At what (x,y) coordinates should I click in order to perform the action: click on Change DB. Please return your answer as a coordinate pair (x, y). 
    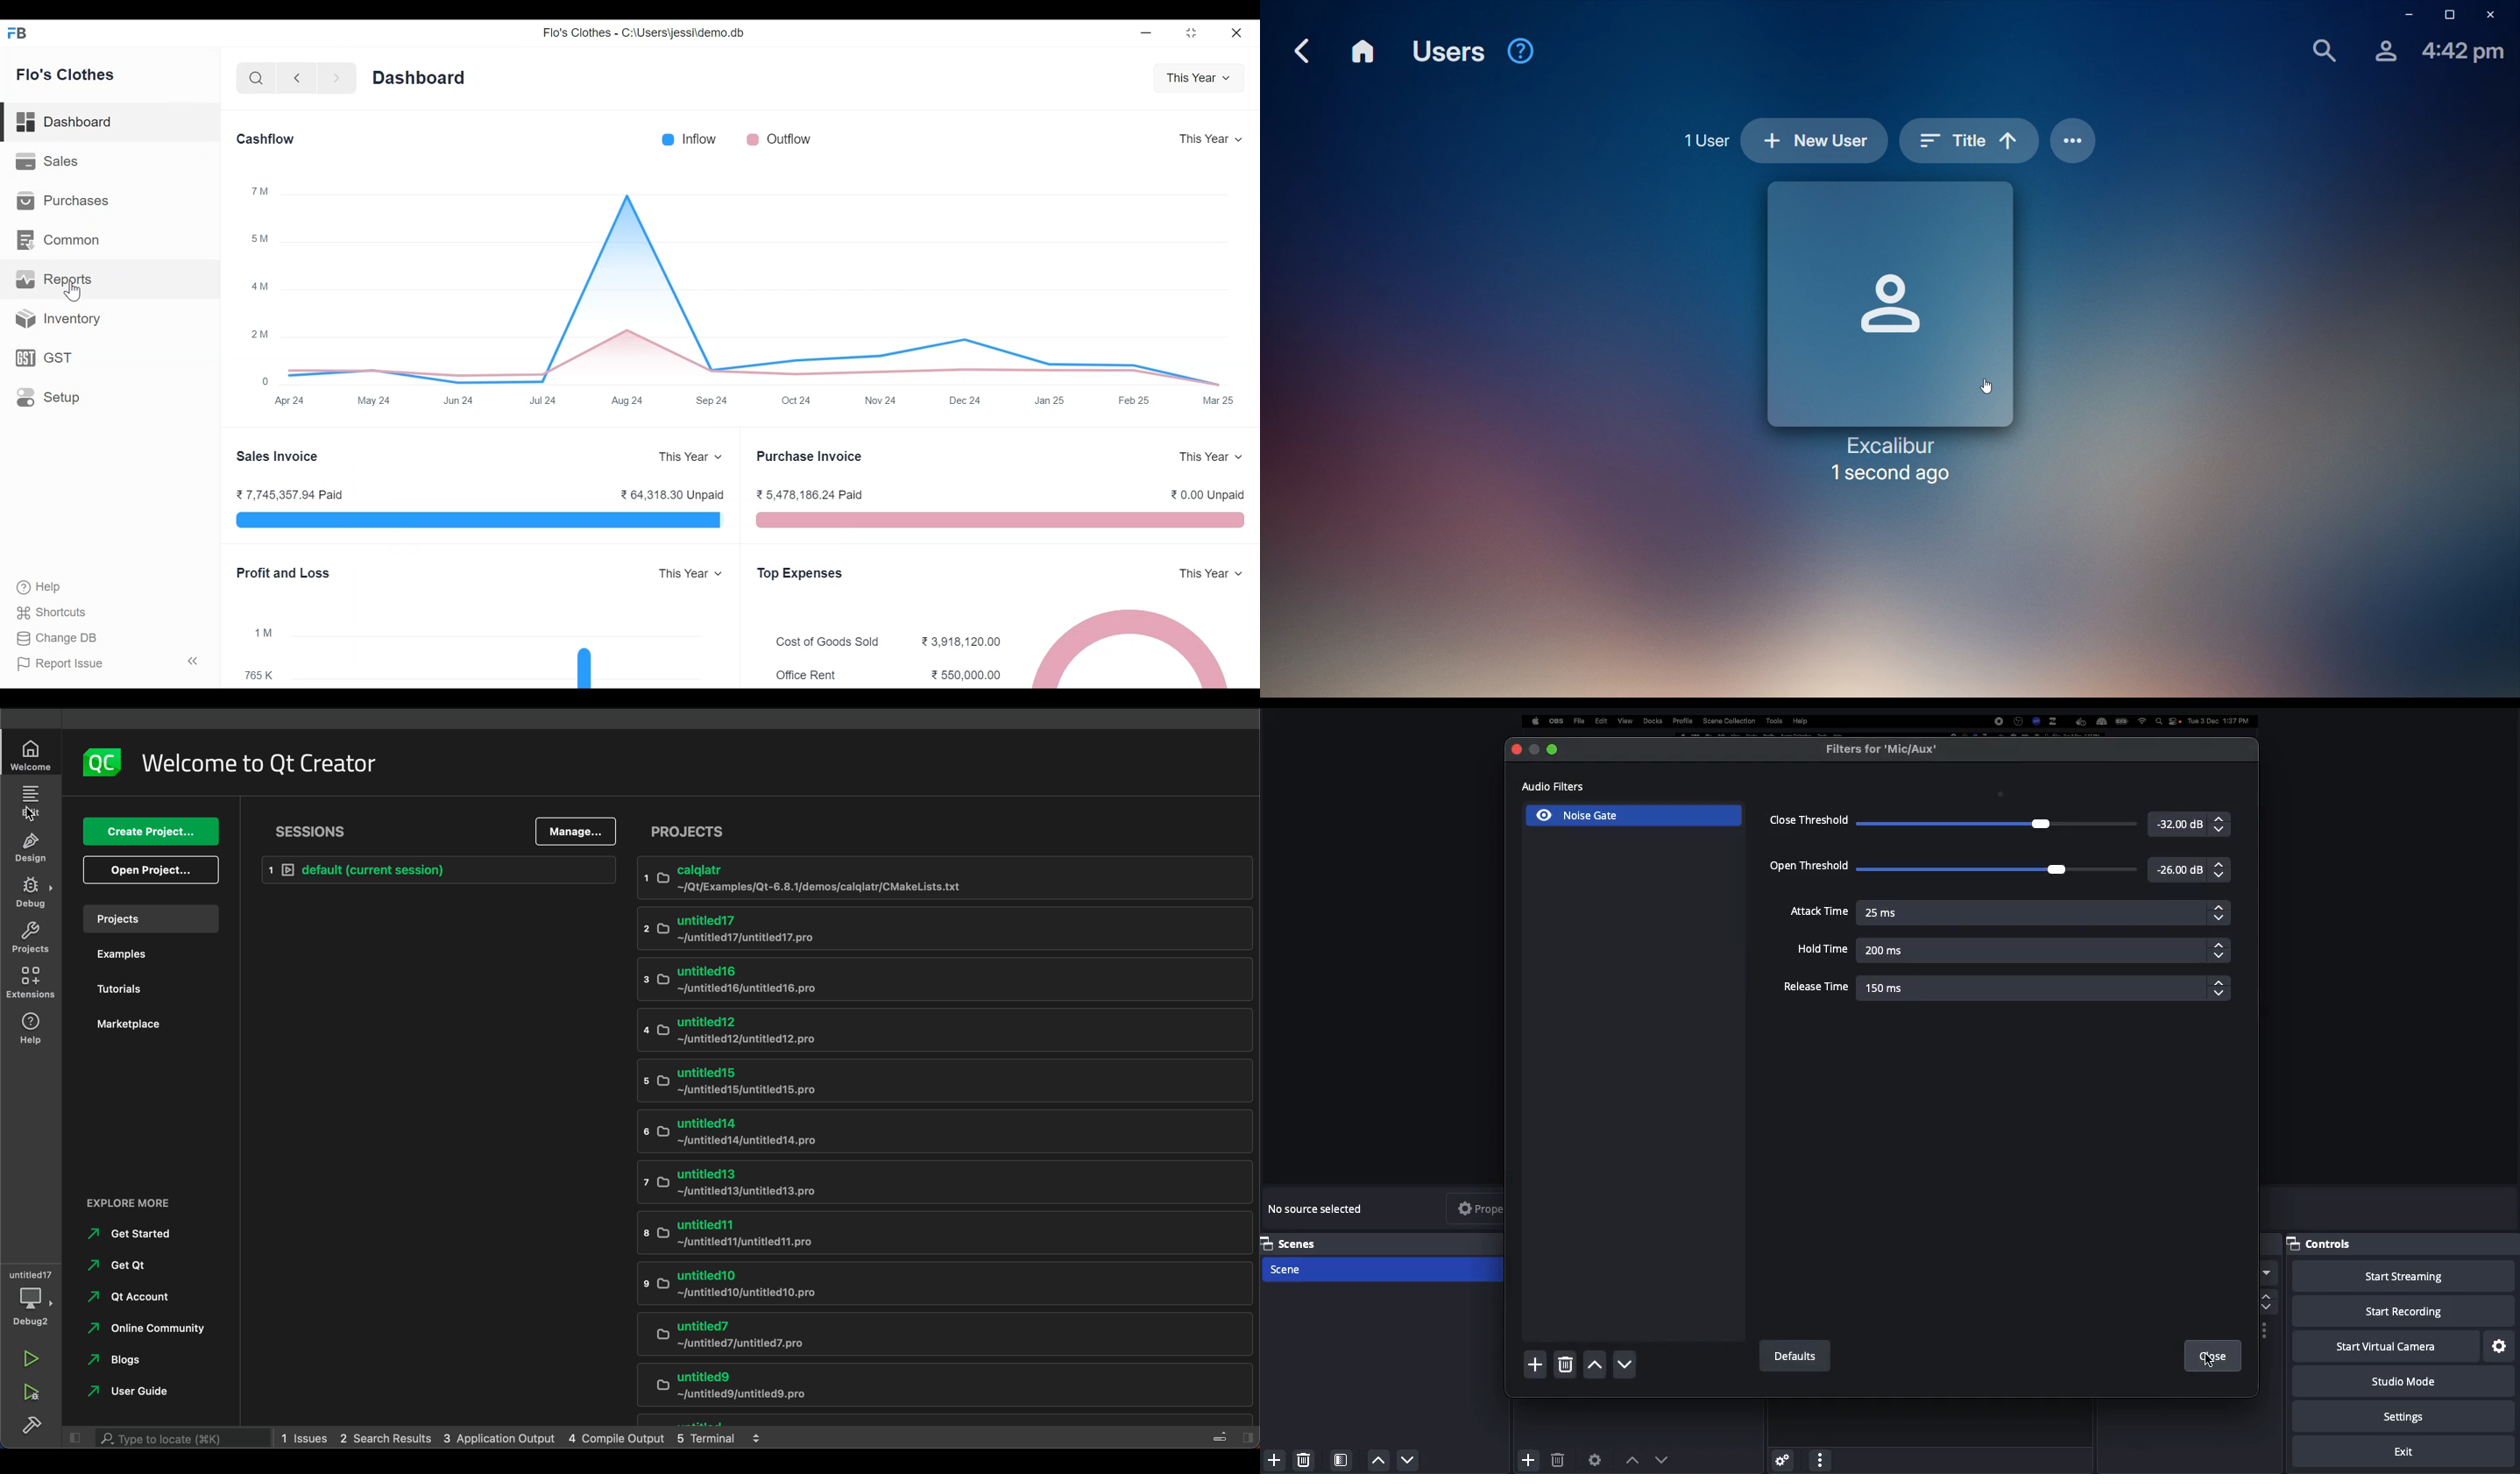
    Looking at the image, I should click on (57, 639).